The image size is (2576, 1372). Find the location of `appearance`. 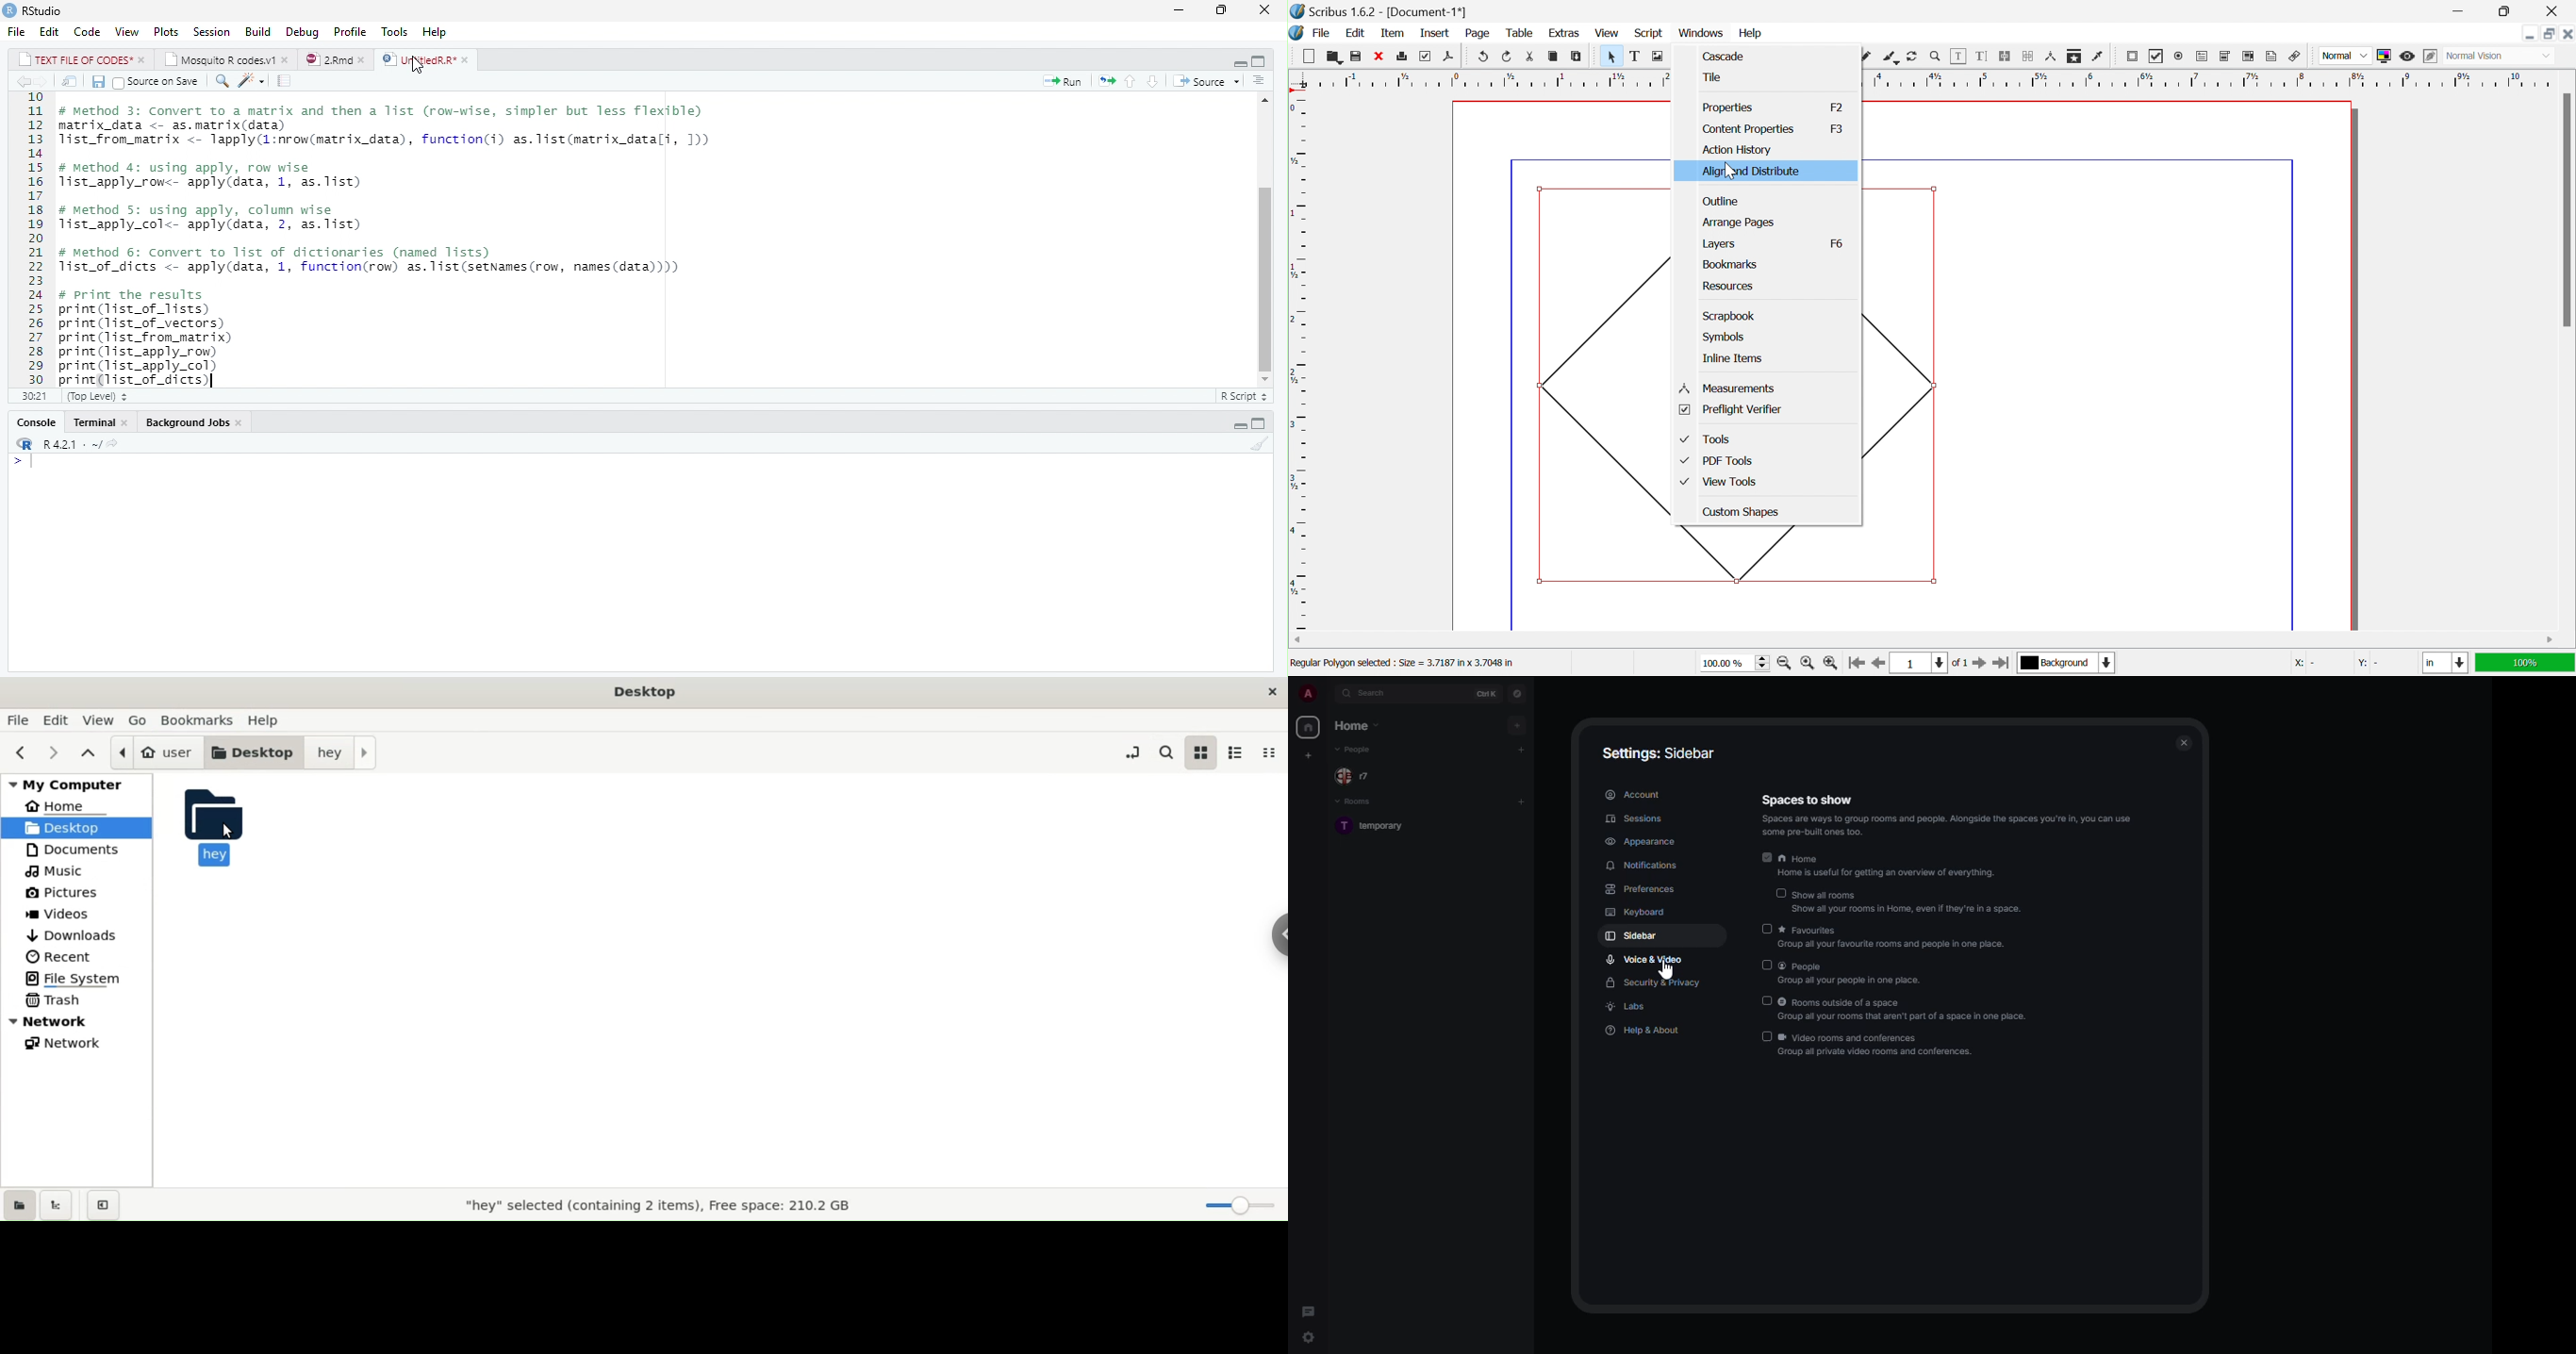

appearance is located at coordinates (1639, 839).